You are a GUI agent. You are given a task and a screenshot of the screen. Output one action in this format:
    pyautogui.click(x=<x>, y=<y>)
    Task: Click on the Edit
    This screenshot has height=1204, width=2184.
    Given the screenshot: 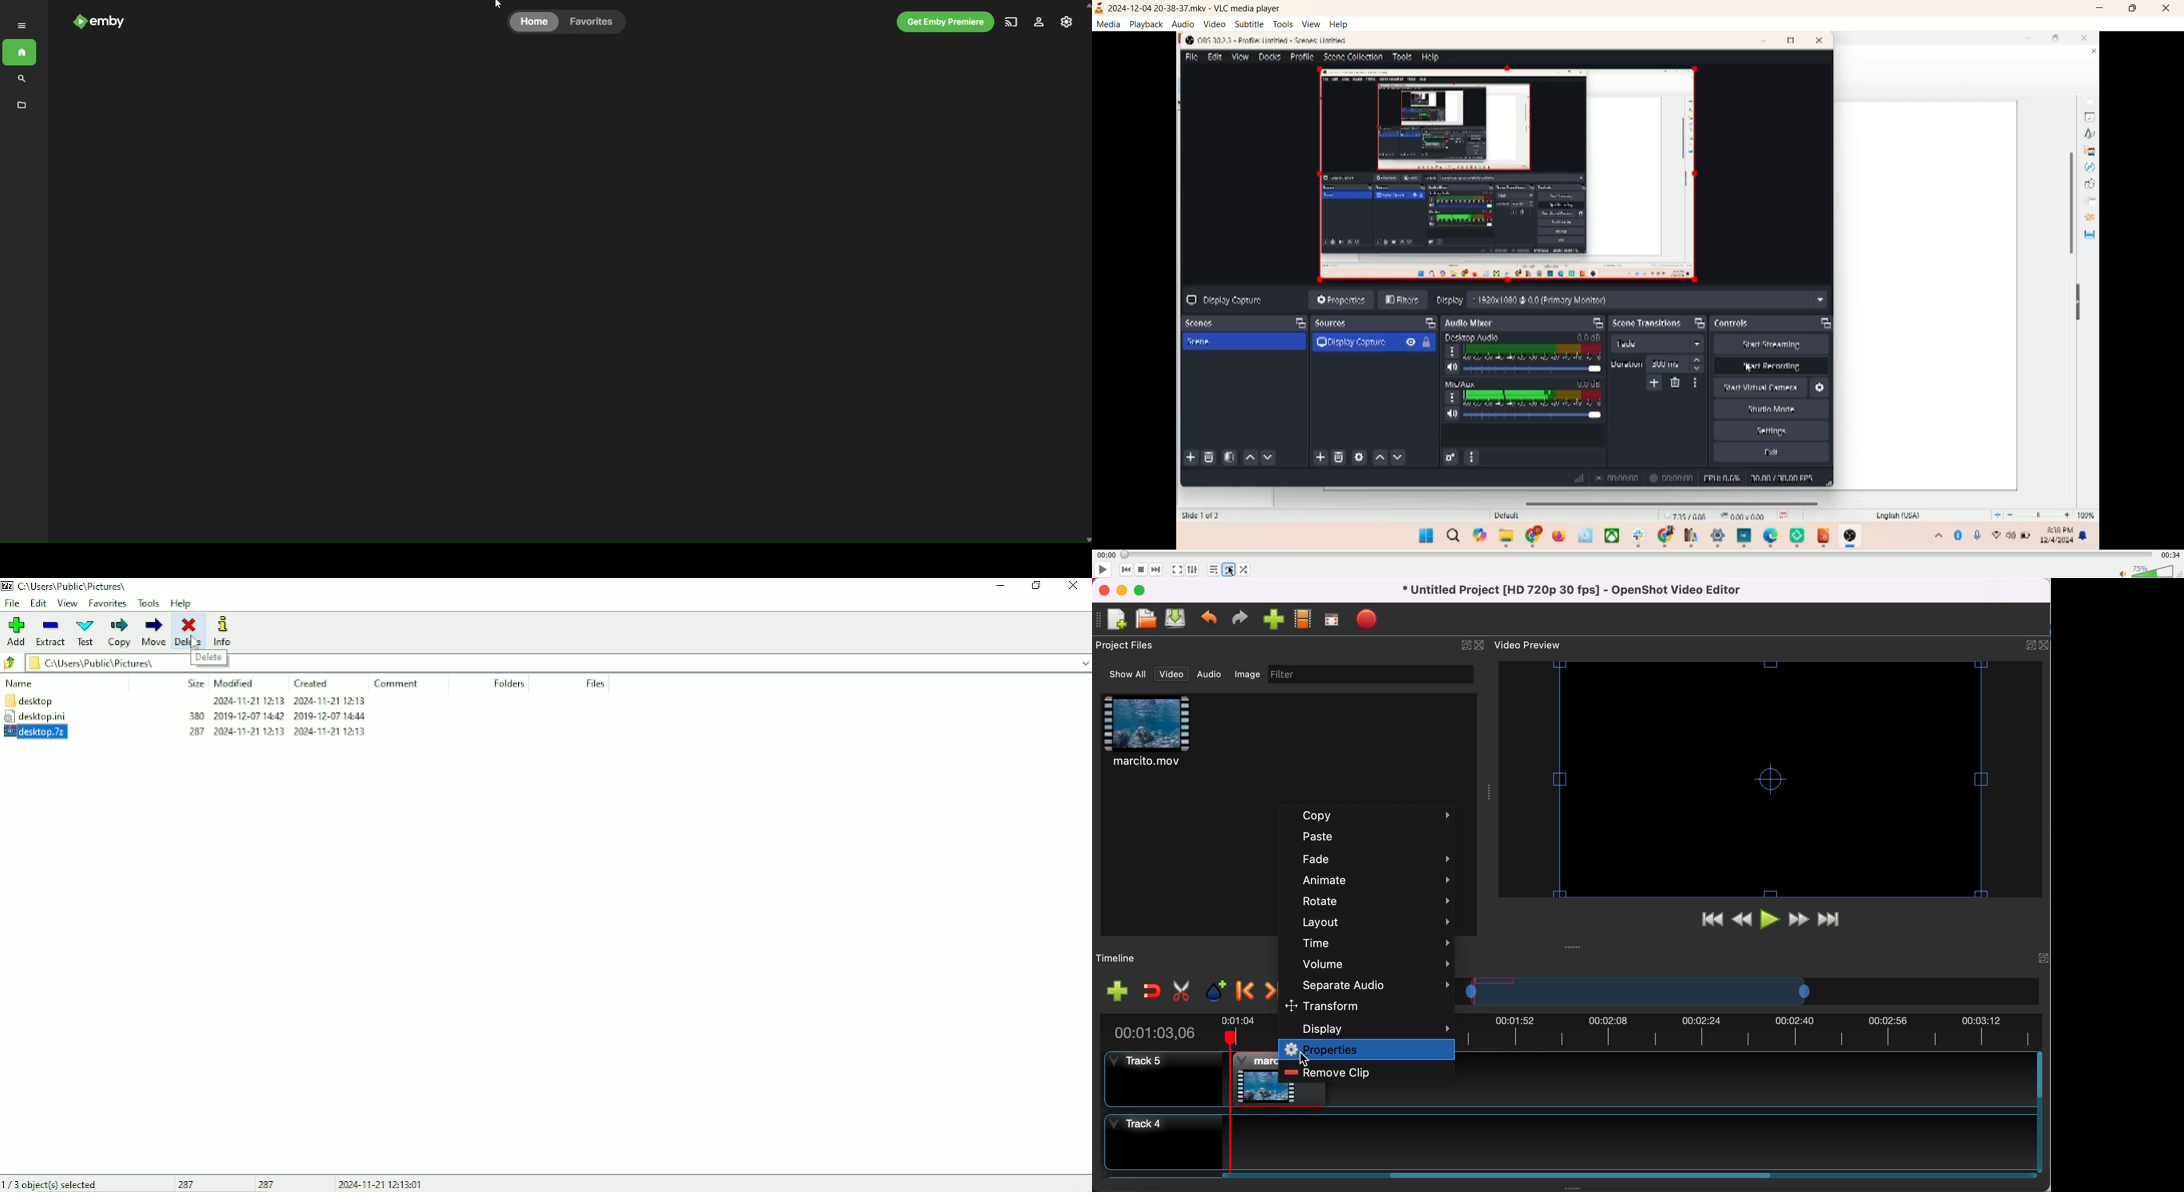 What is the action you would take?
    pyautogui.click(x=39, y=603)
    